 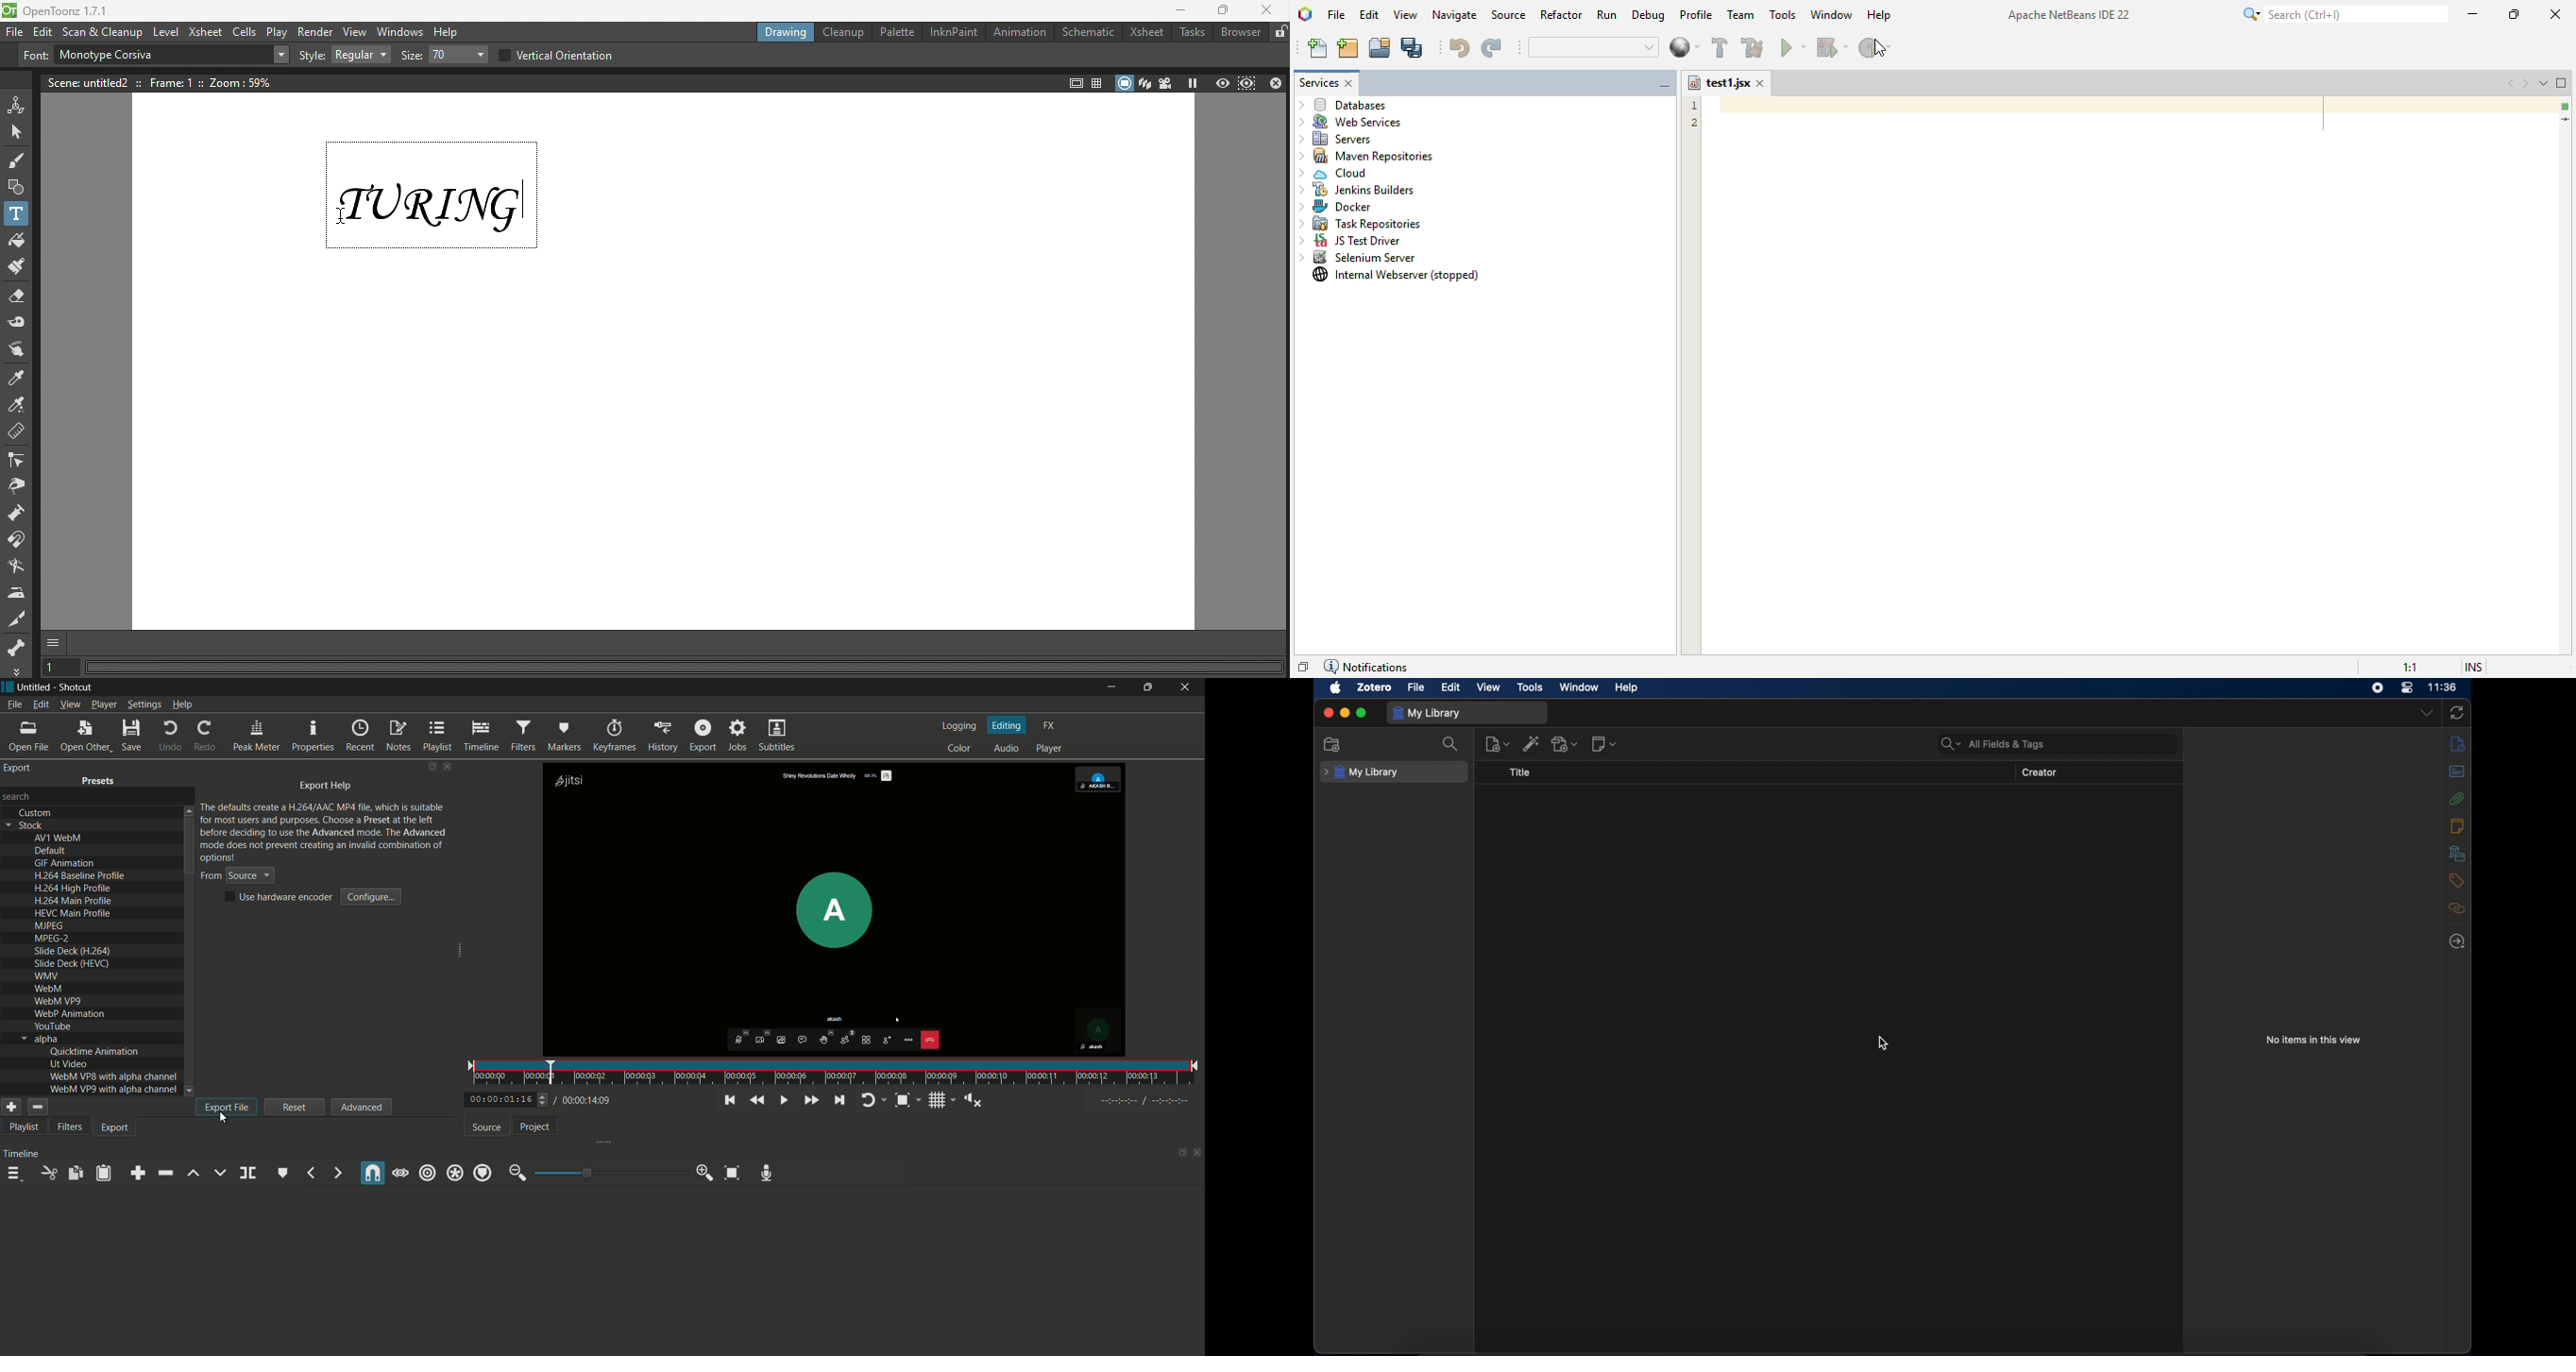 What do you see at coordinates (1451, 745) in the screenshot?
I see `search` at bounding box center [1451, 745].